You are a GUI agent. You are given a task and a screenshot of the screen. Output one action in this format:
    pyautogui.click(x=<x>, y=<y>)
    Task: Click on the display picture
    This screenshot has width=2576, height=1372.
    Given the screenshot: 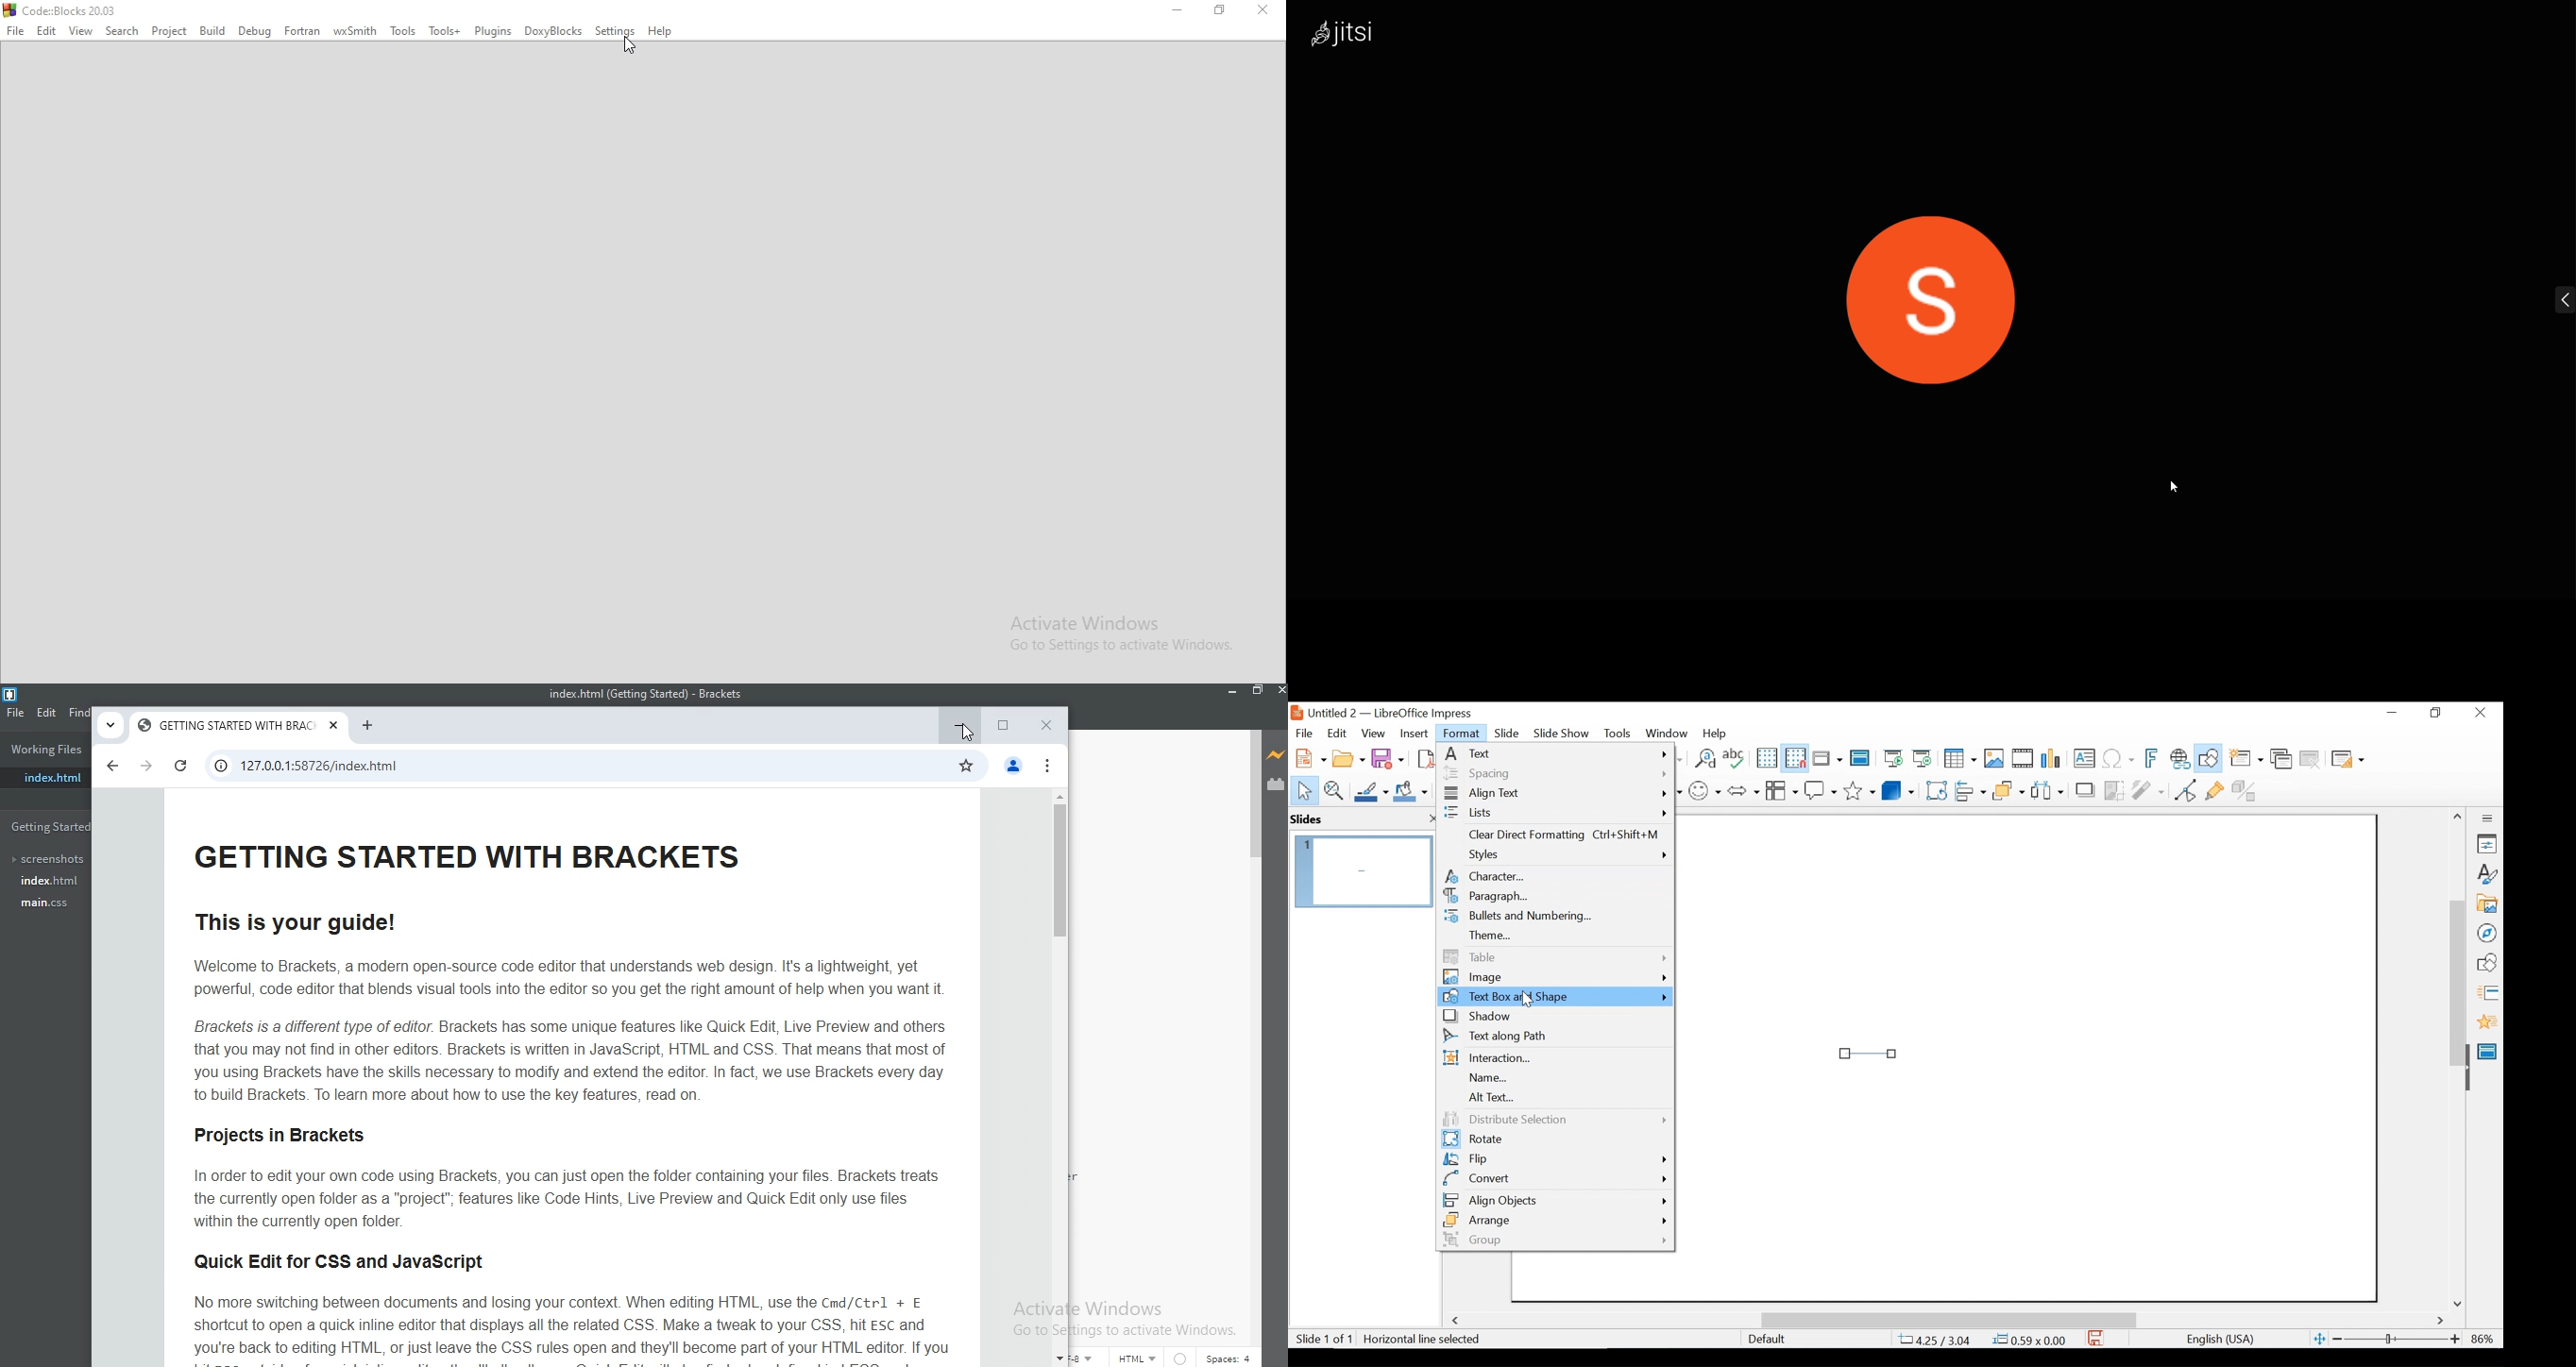 What is the action you would take?
    pyautogui.click(x=1945, y=287)
    